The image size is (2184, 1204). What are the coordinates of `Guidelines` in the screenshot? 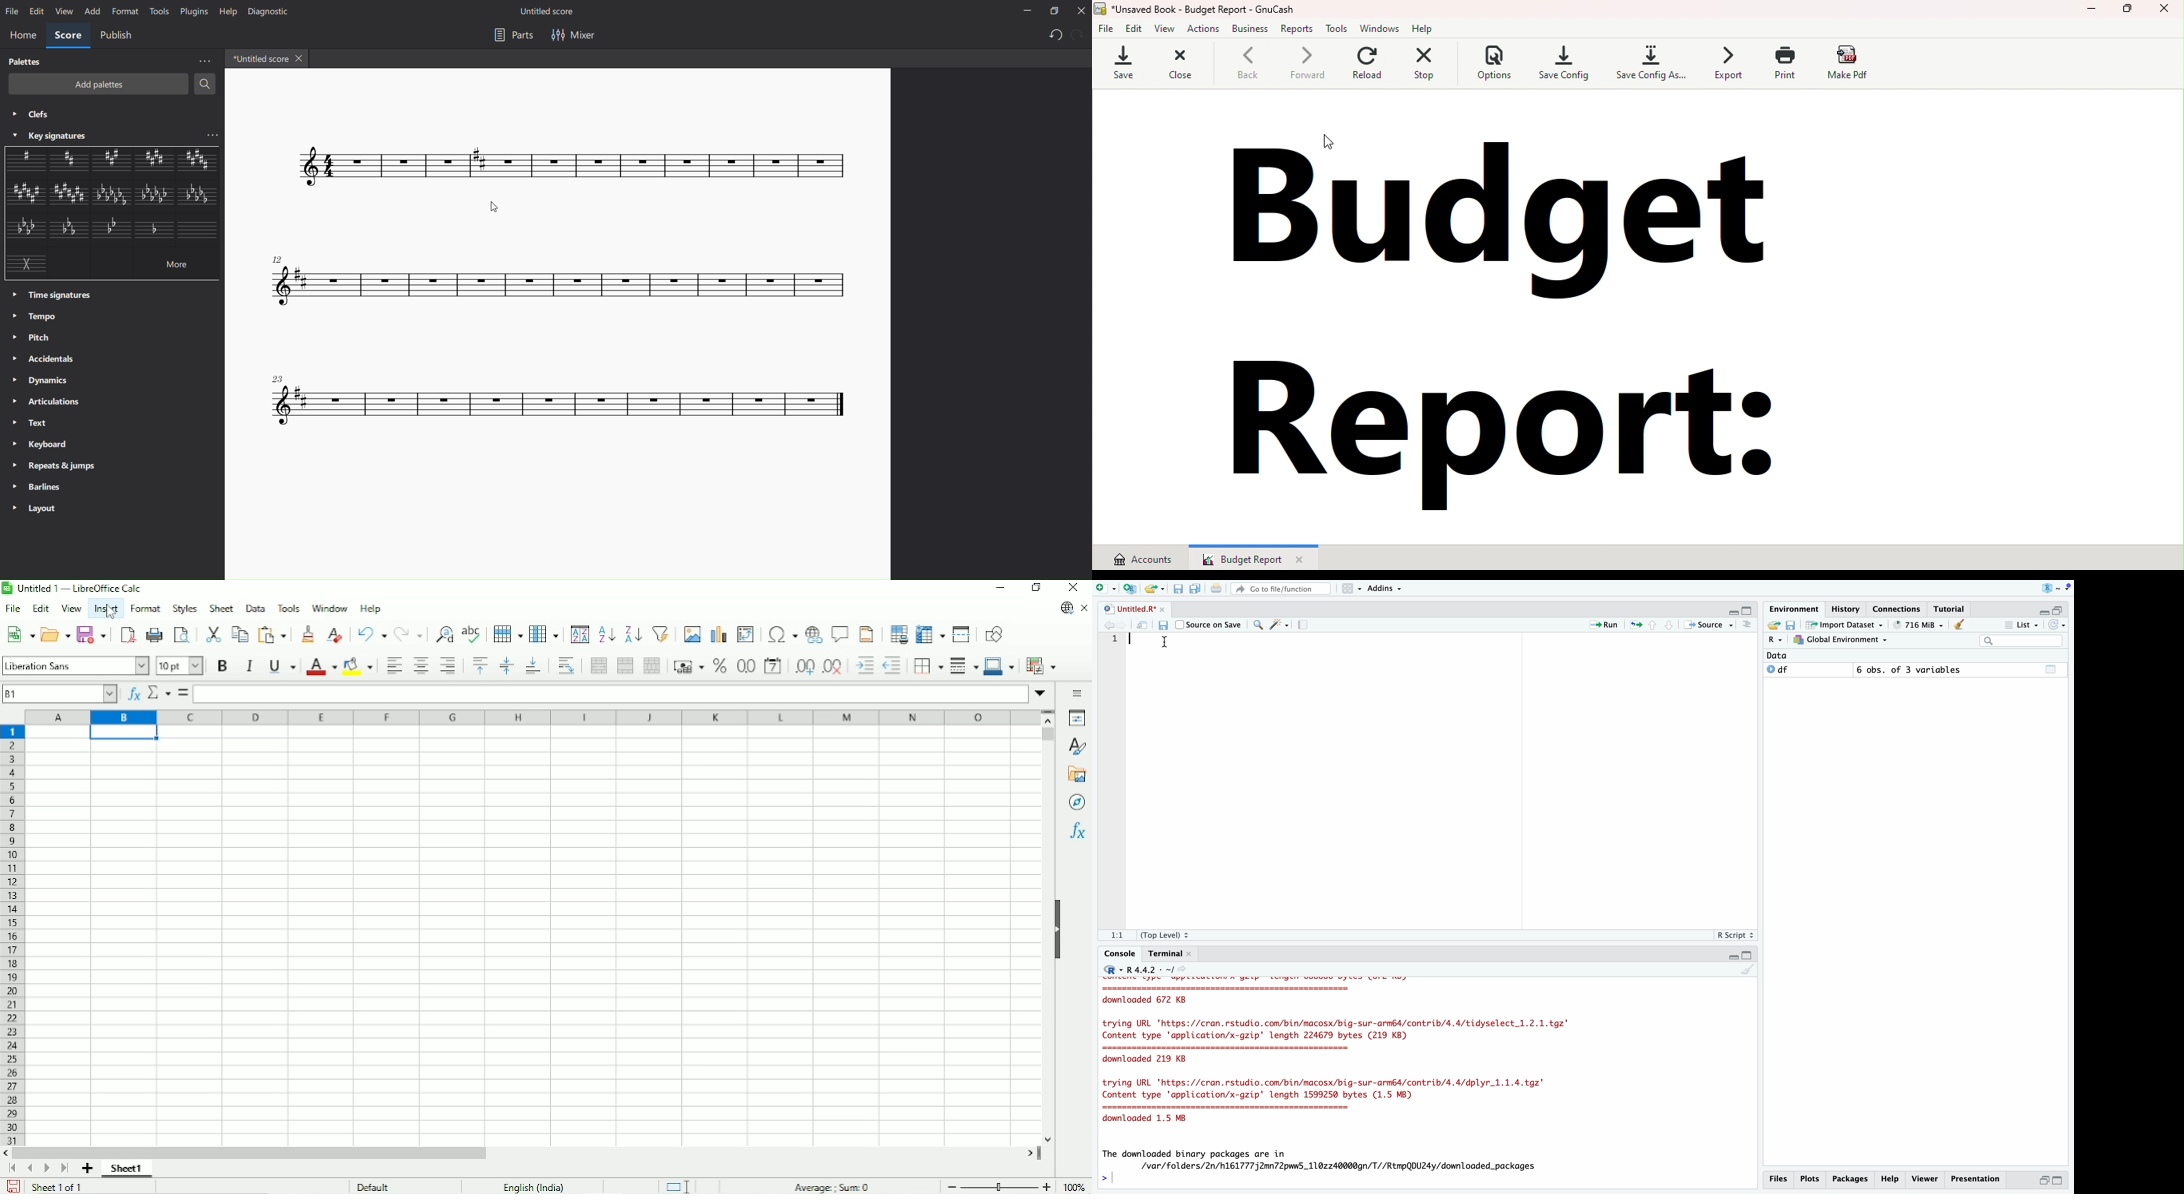 It's located at (1306, 625).